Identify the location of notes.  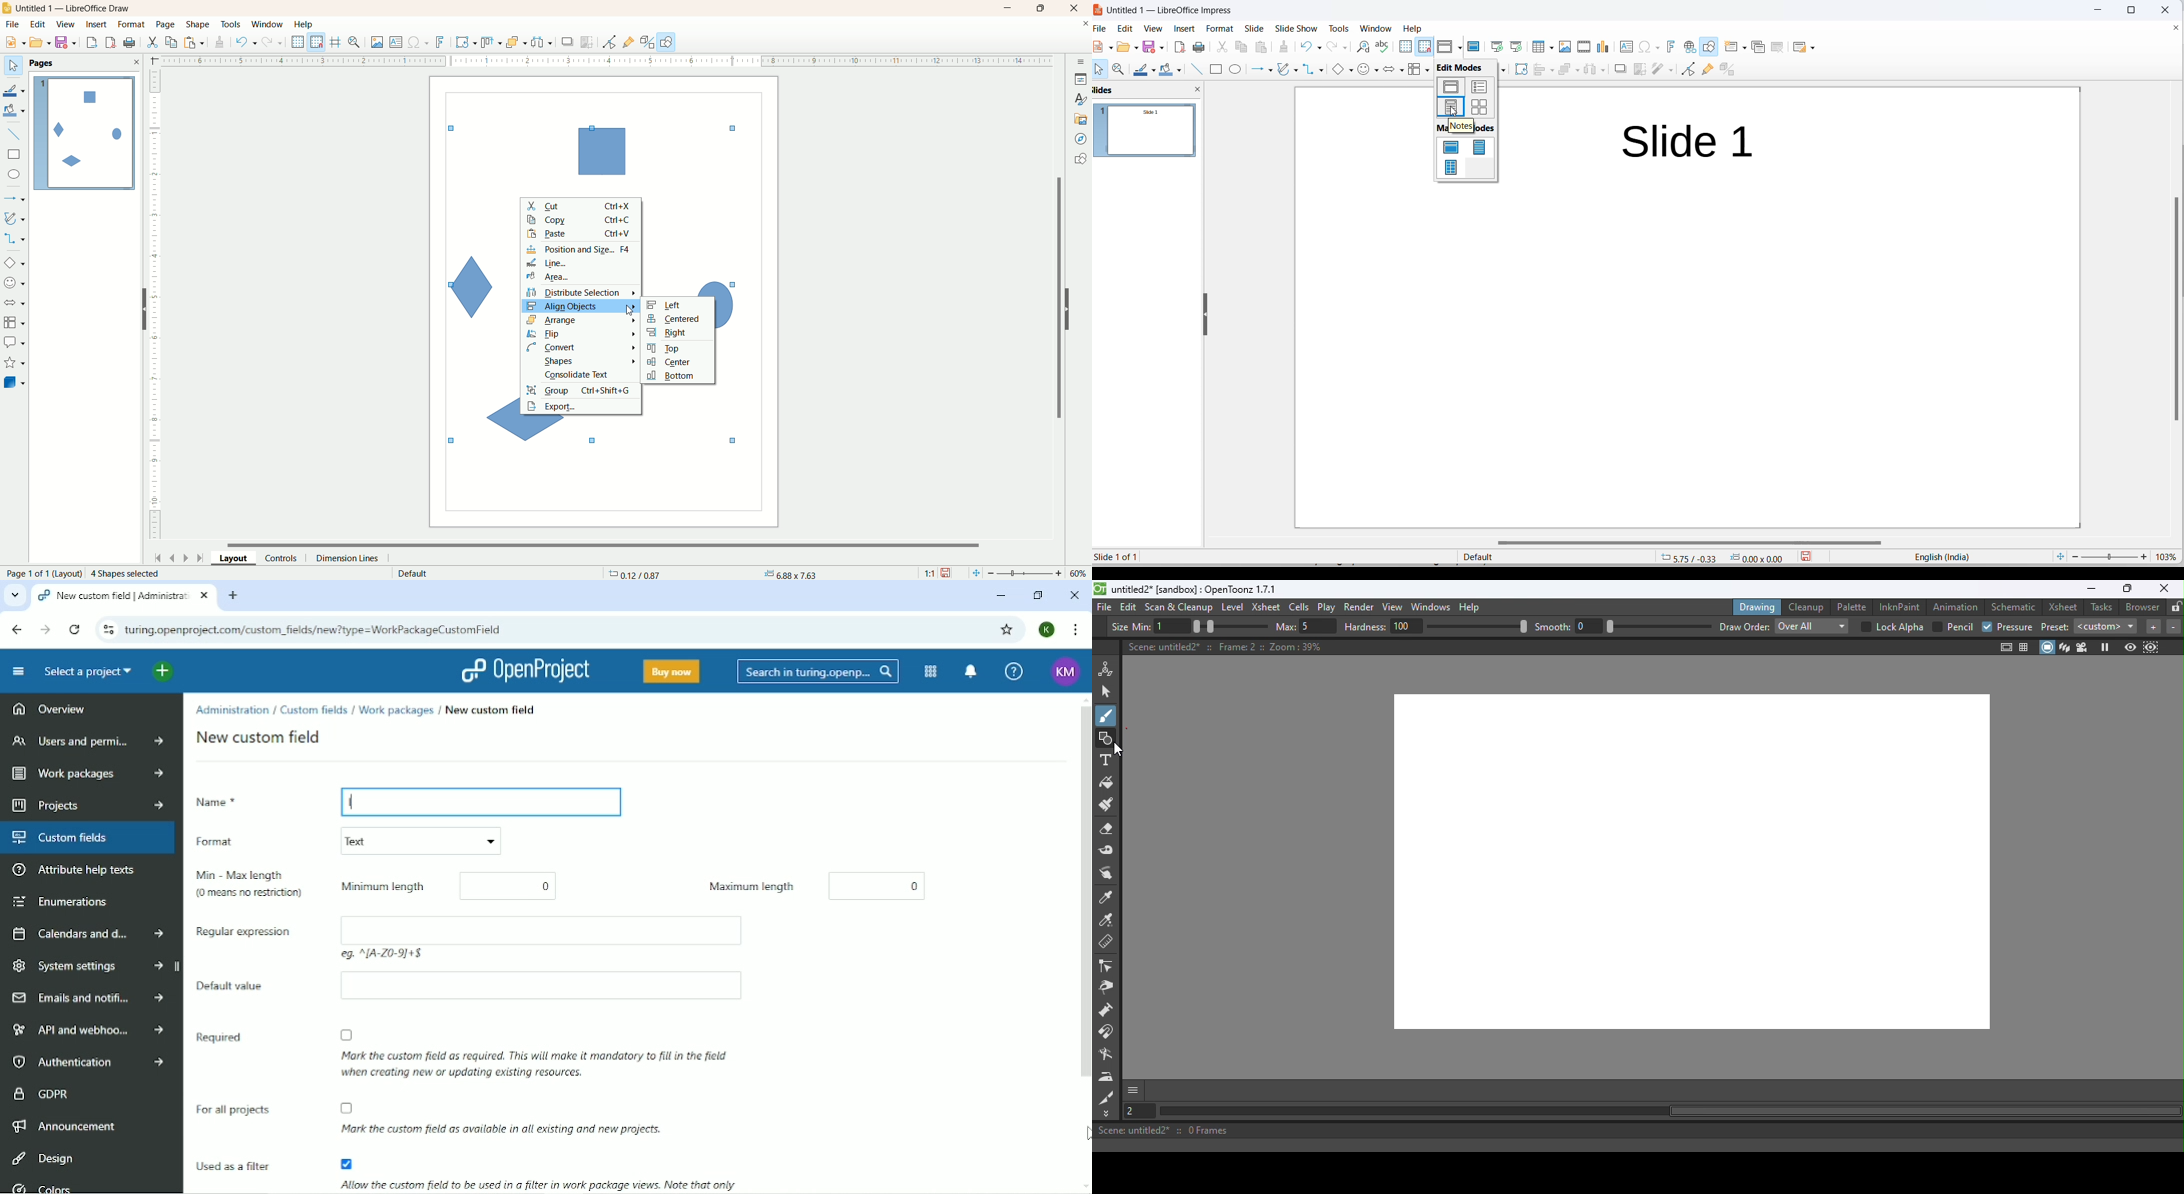
(1449, 107).